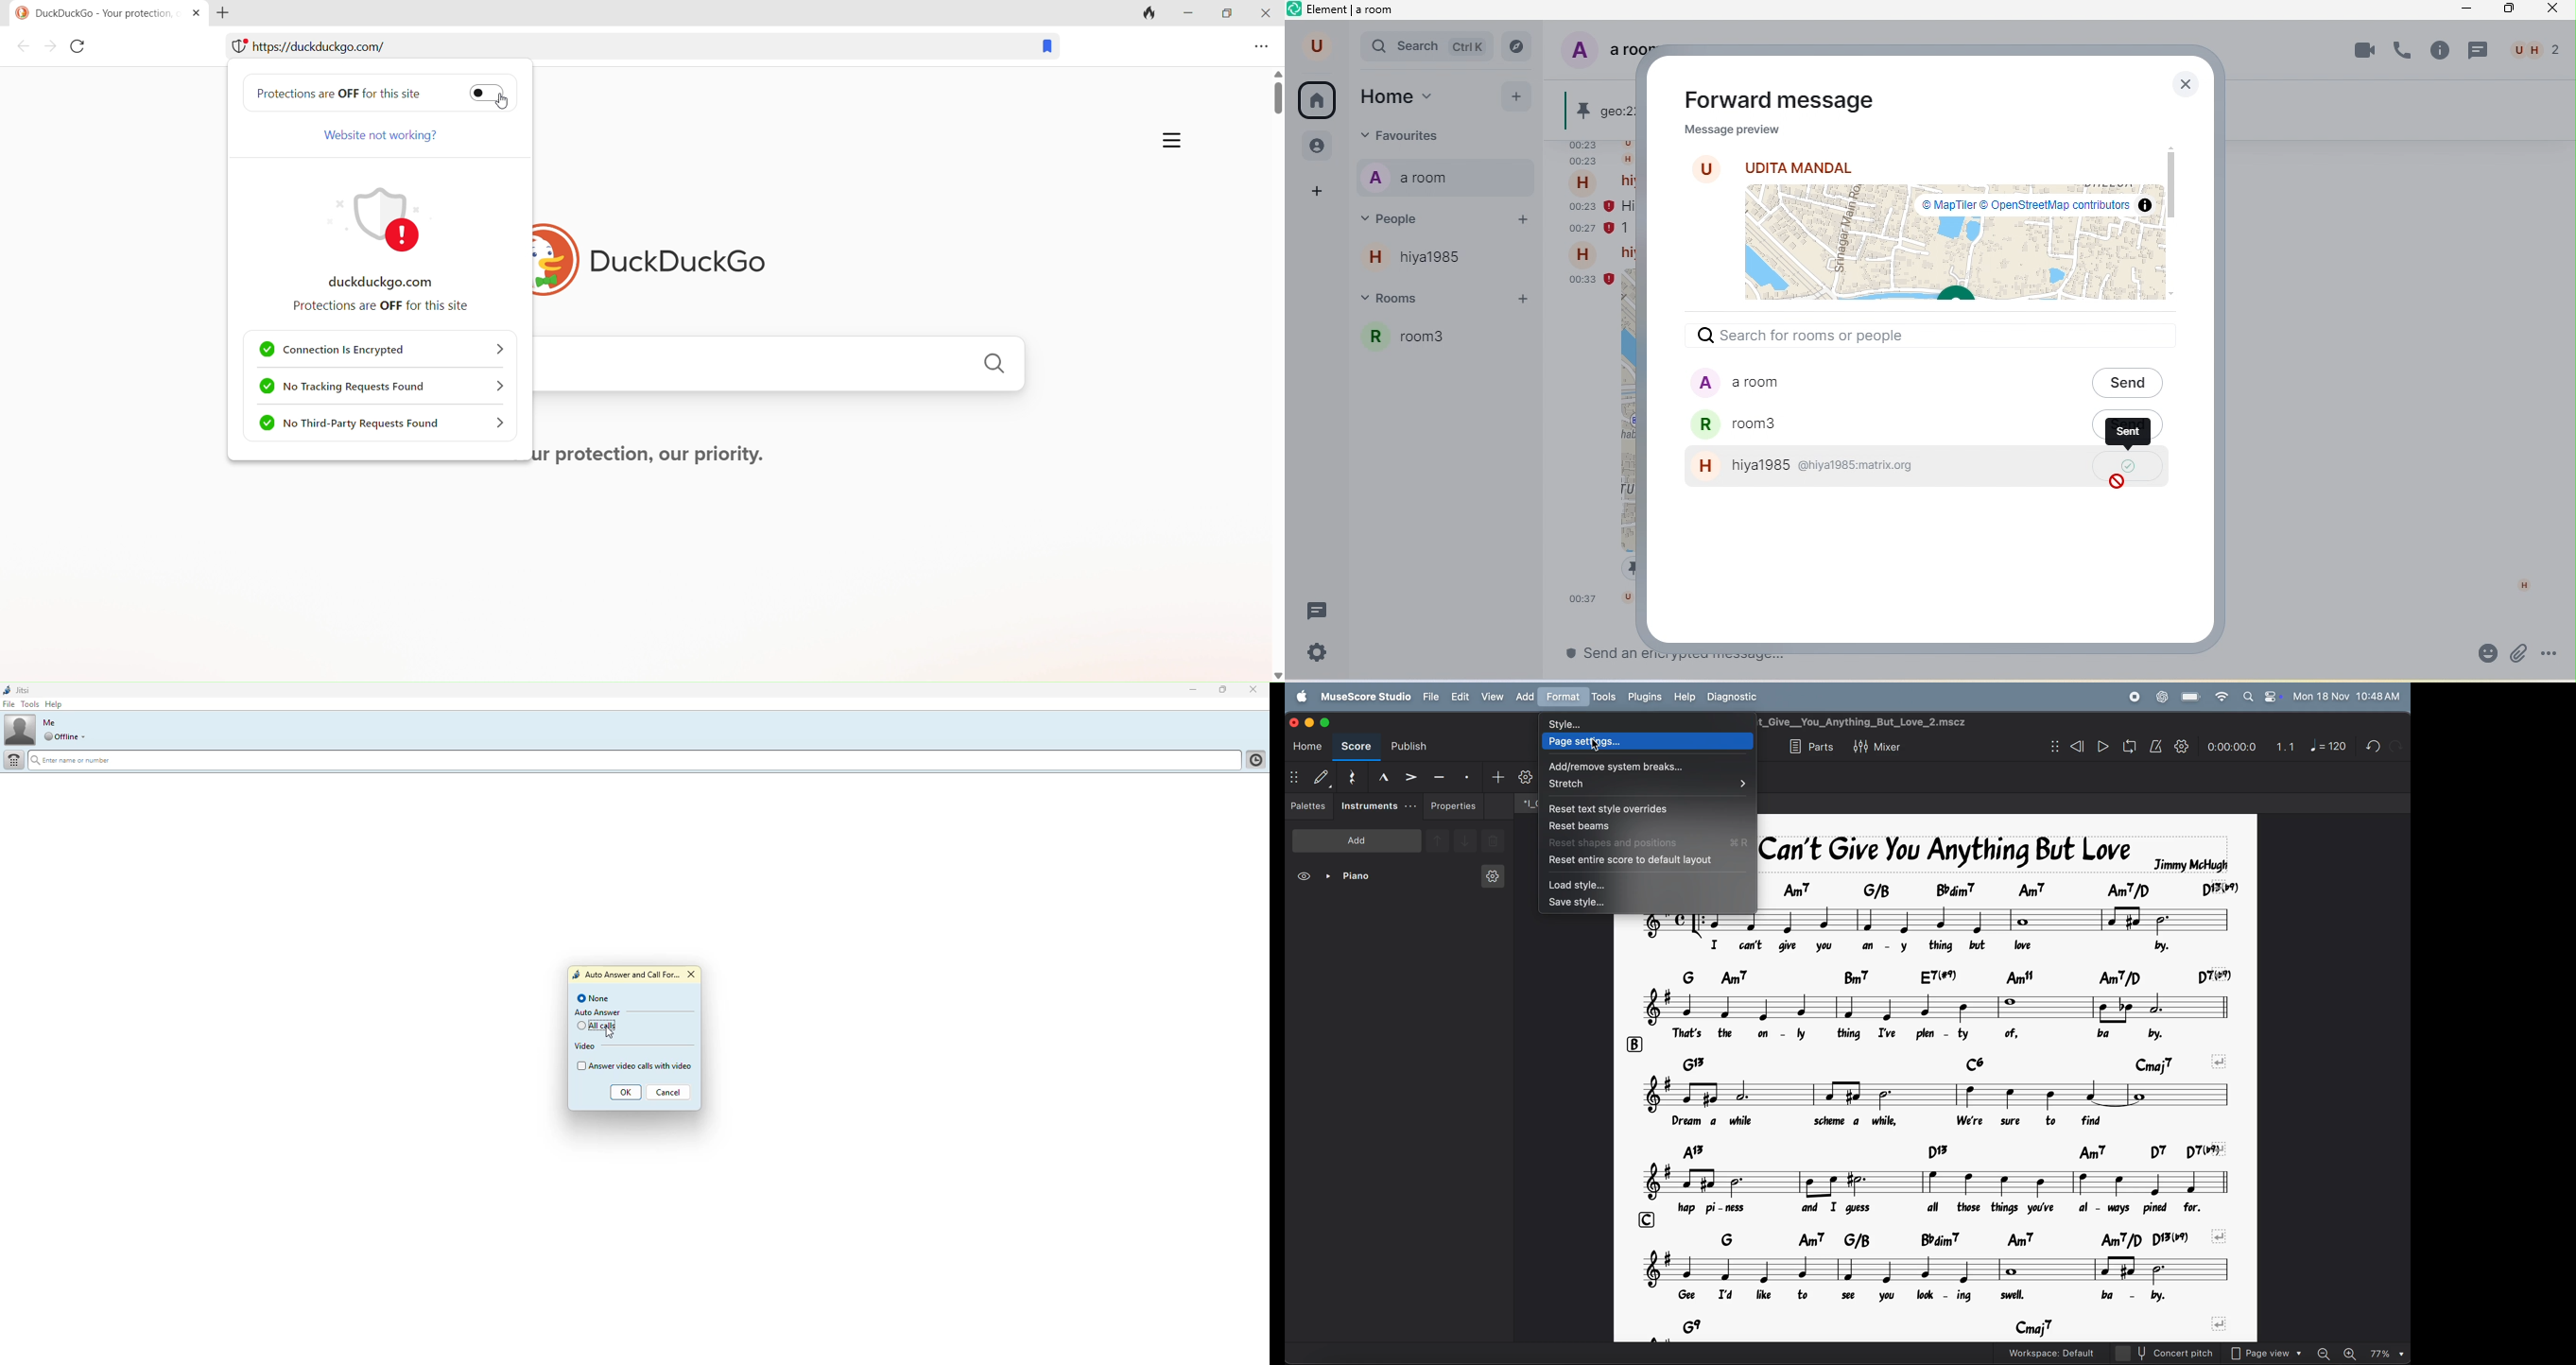  I want to click on people, so click(1415, 217).